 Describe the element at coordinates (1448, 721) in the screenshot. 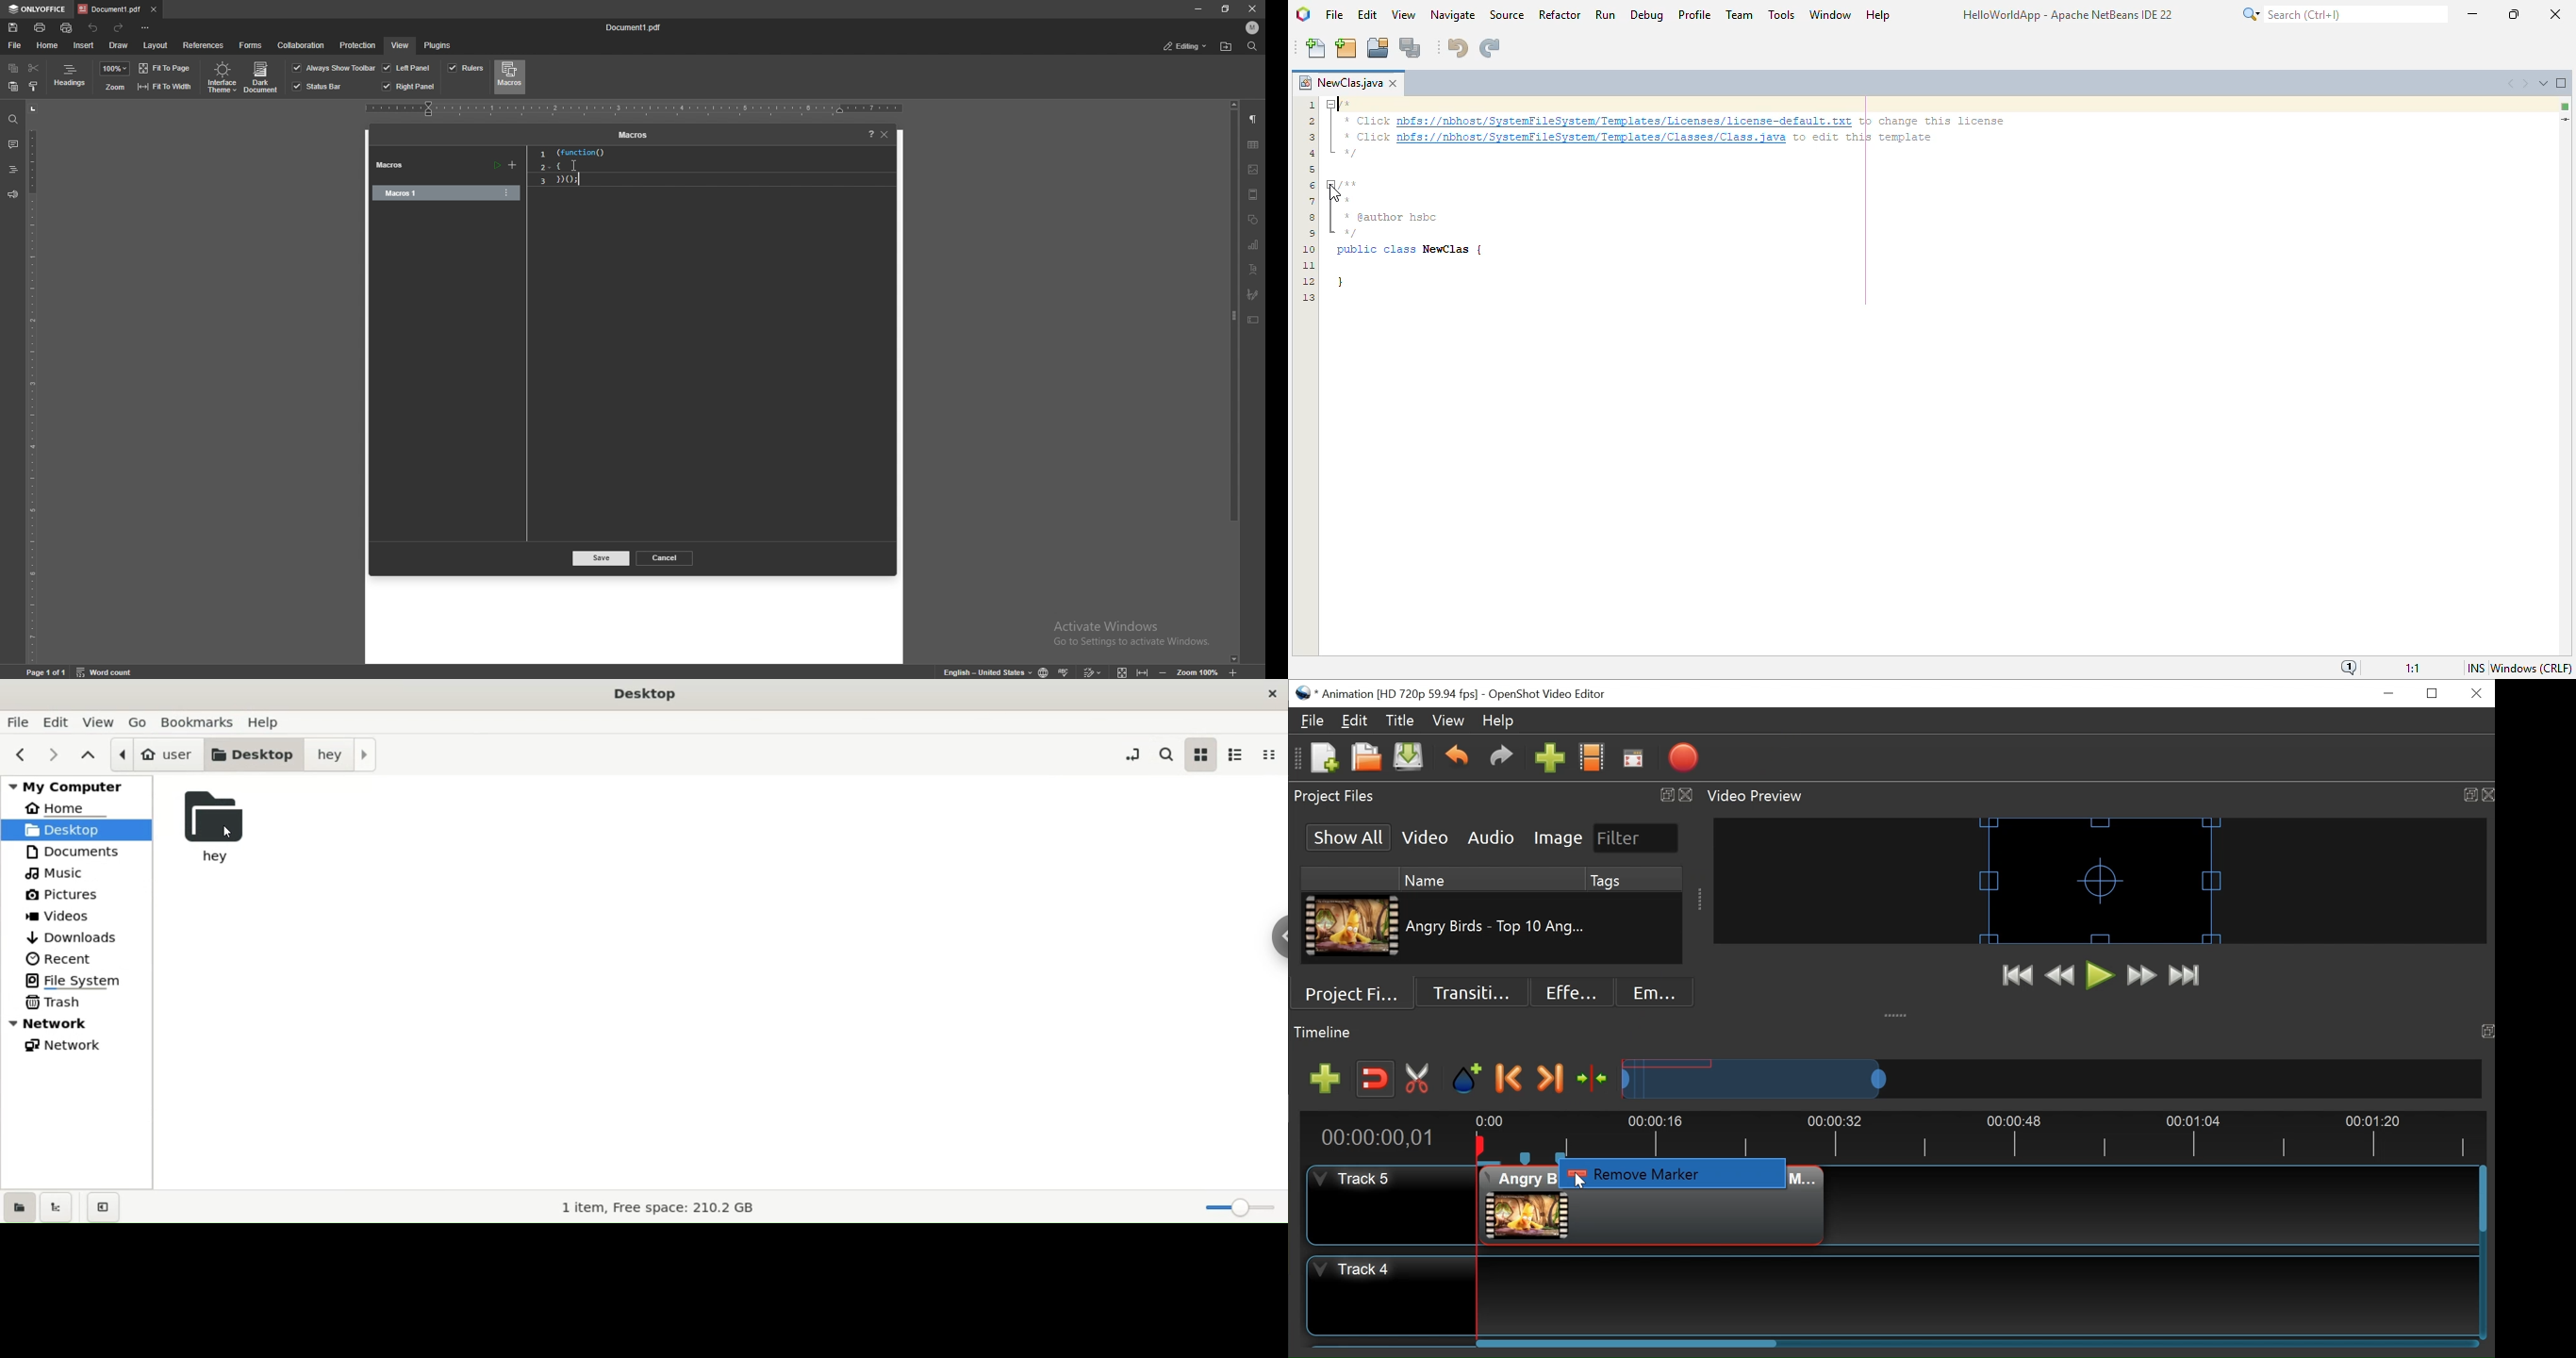

I see `View` at that location.